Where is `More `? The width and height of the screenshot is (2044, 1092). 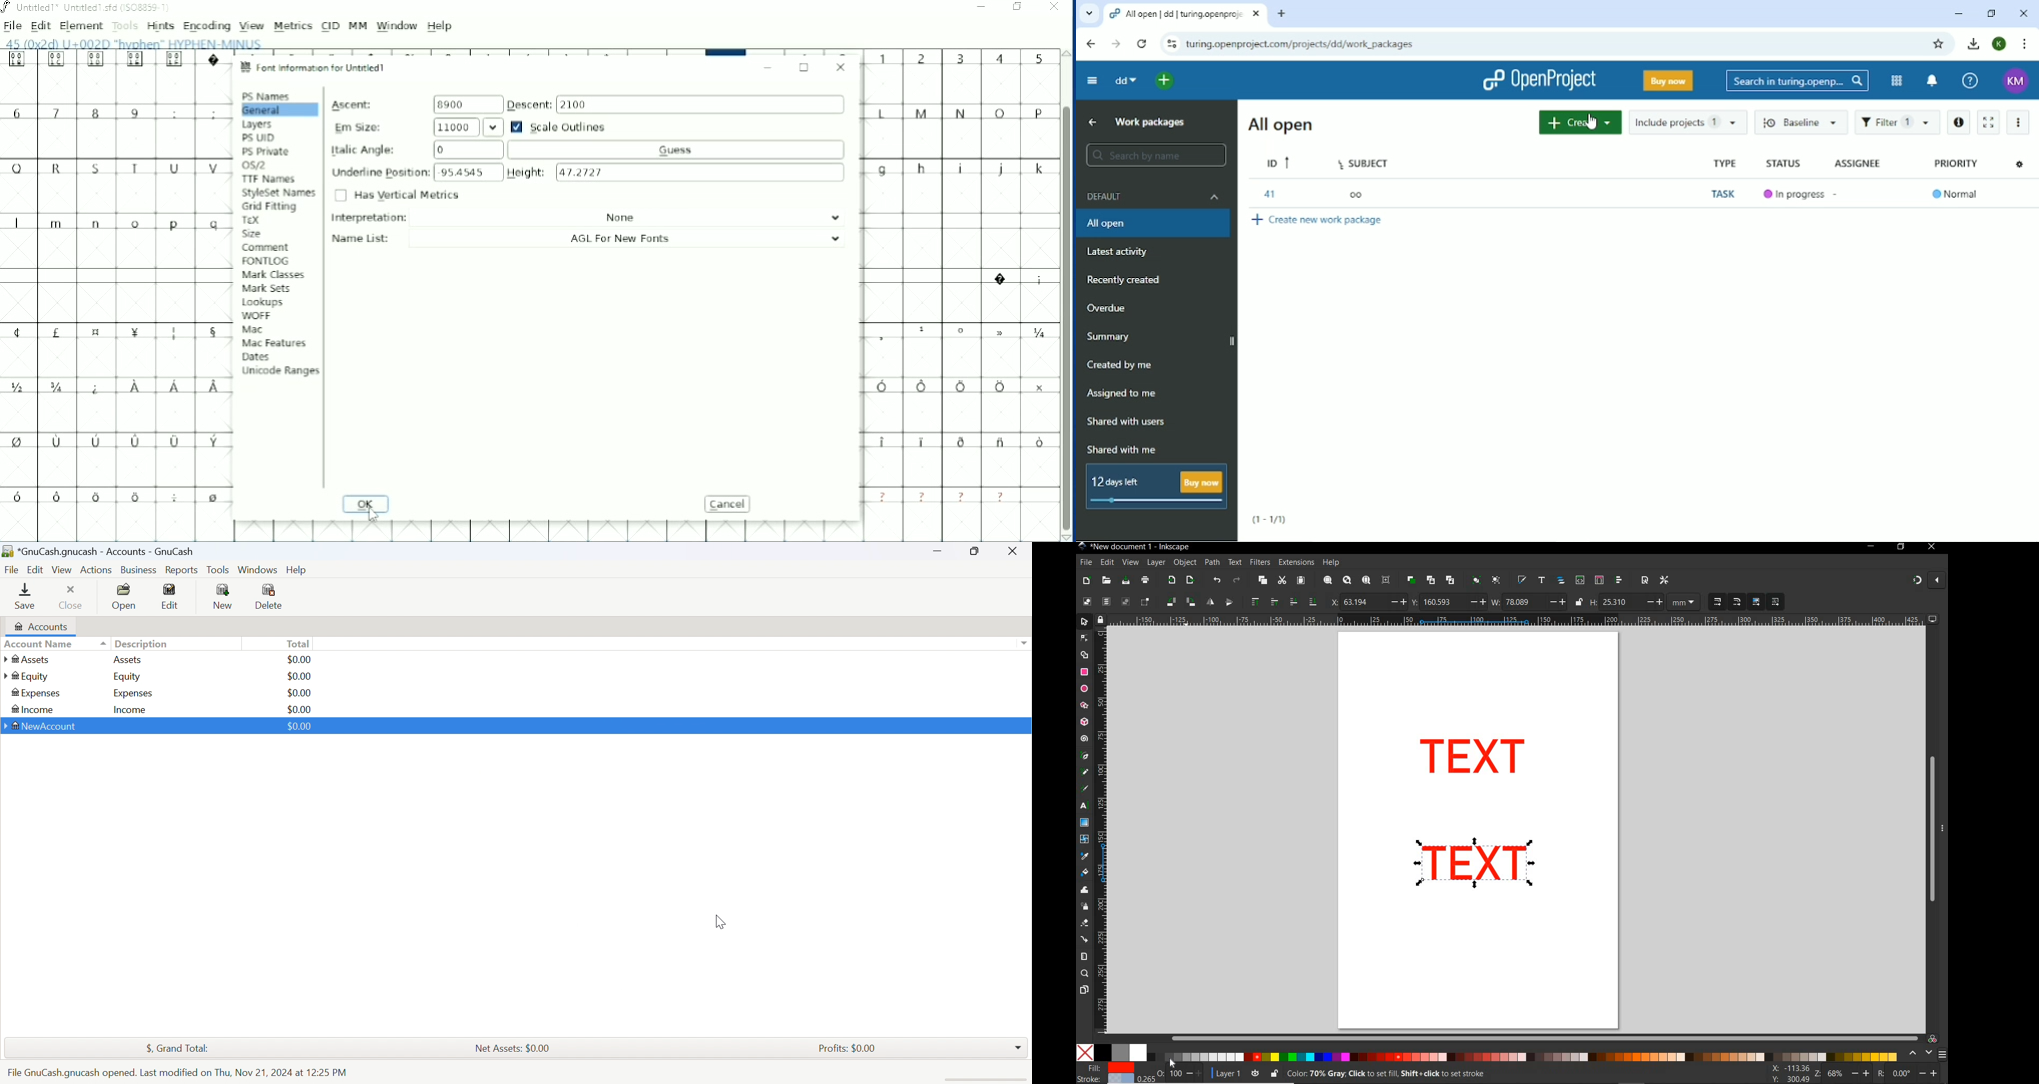 More  is located at coordinates (1942, 832).